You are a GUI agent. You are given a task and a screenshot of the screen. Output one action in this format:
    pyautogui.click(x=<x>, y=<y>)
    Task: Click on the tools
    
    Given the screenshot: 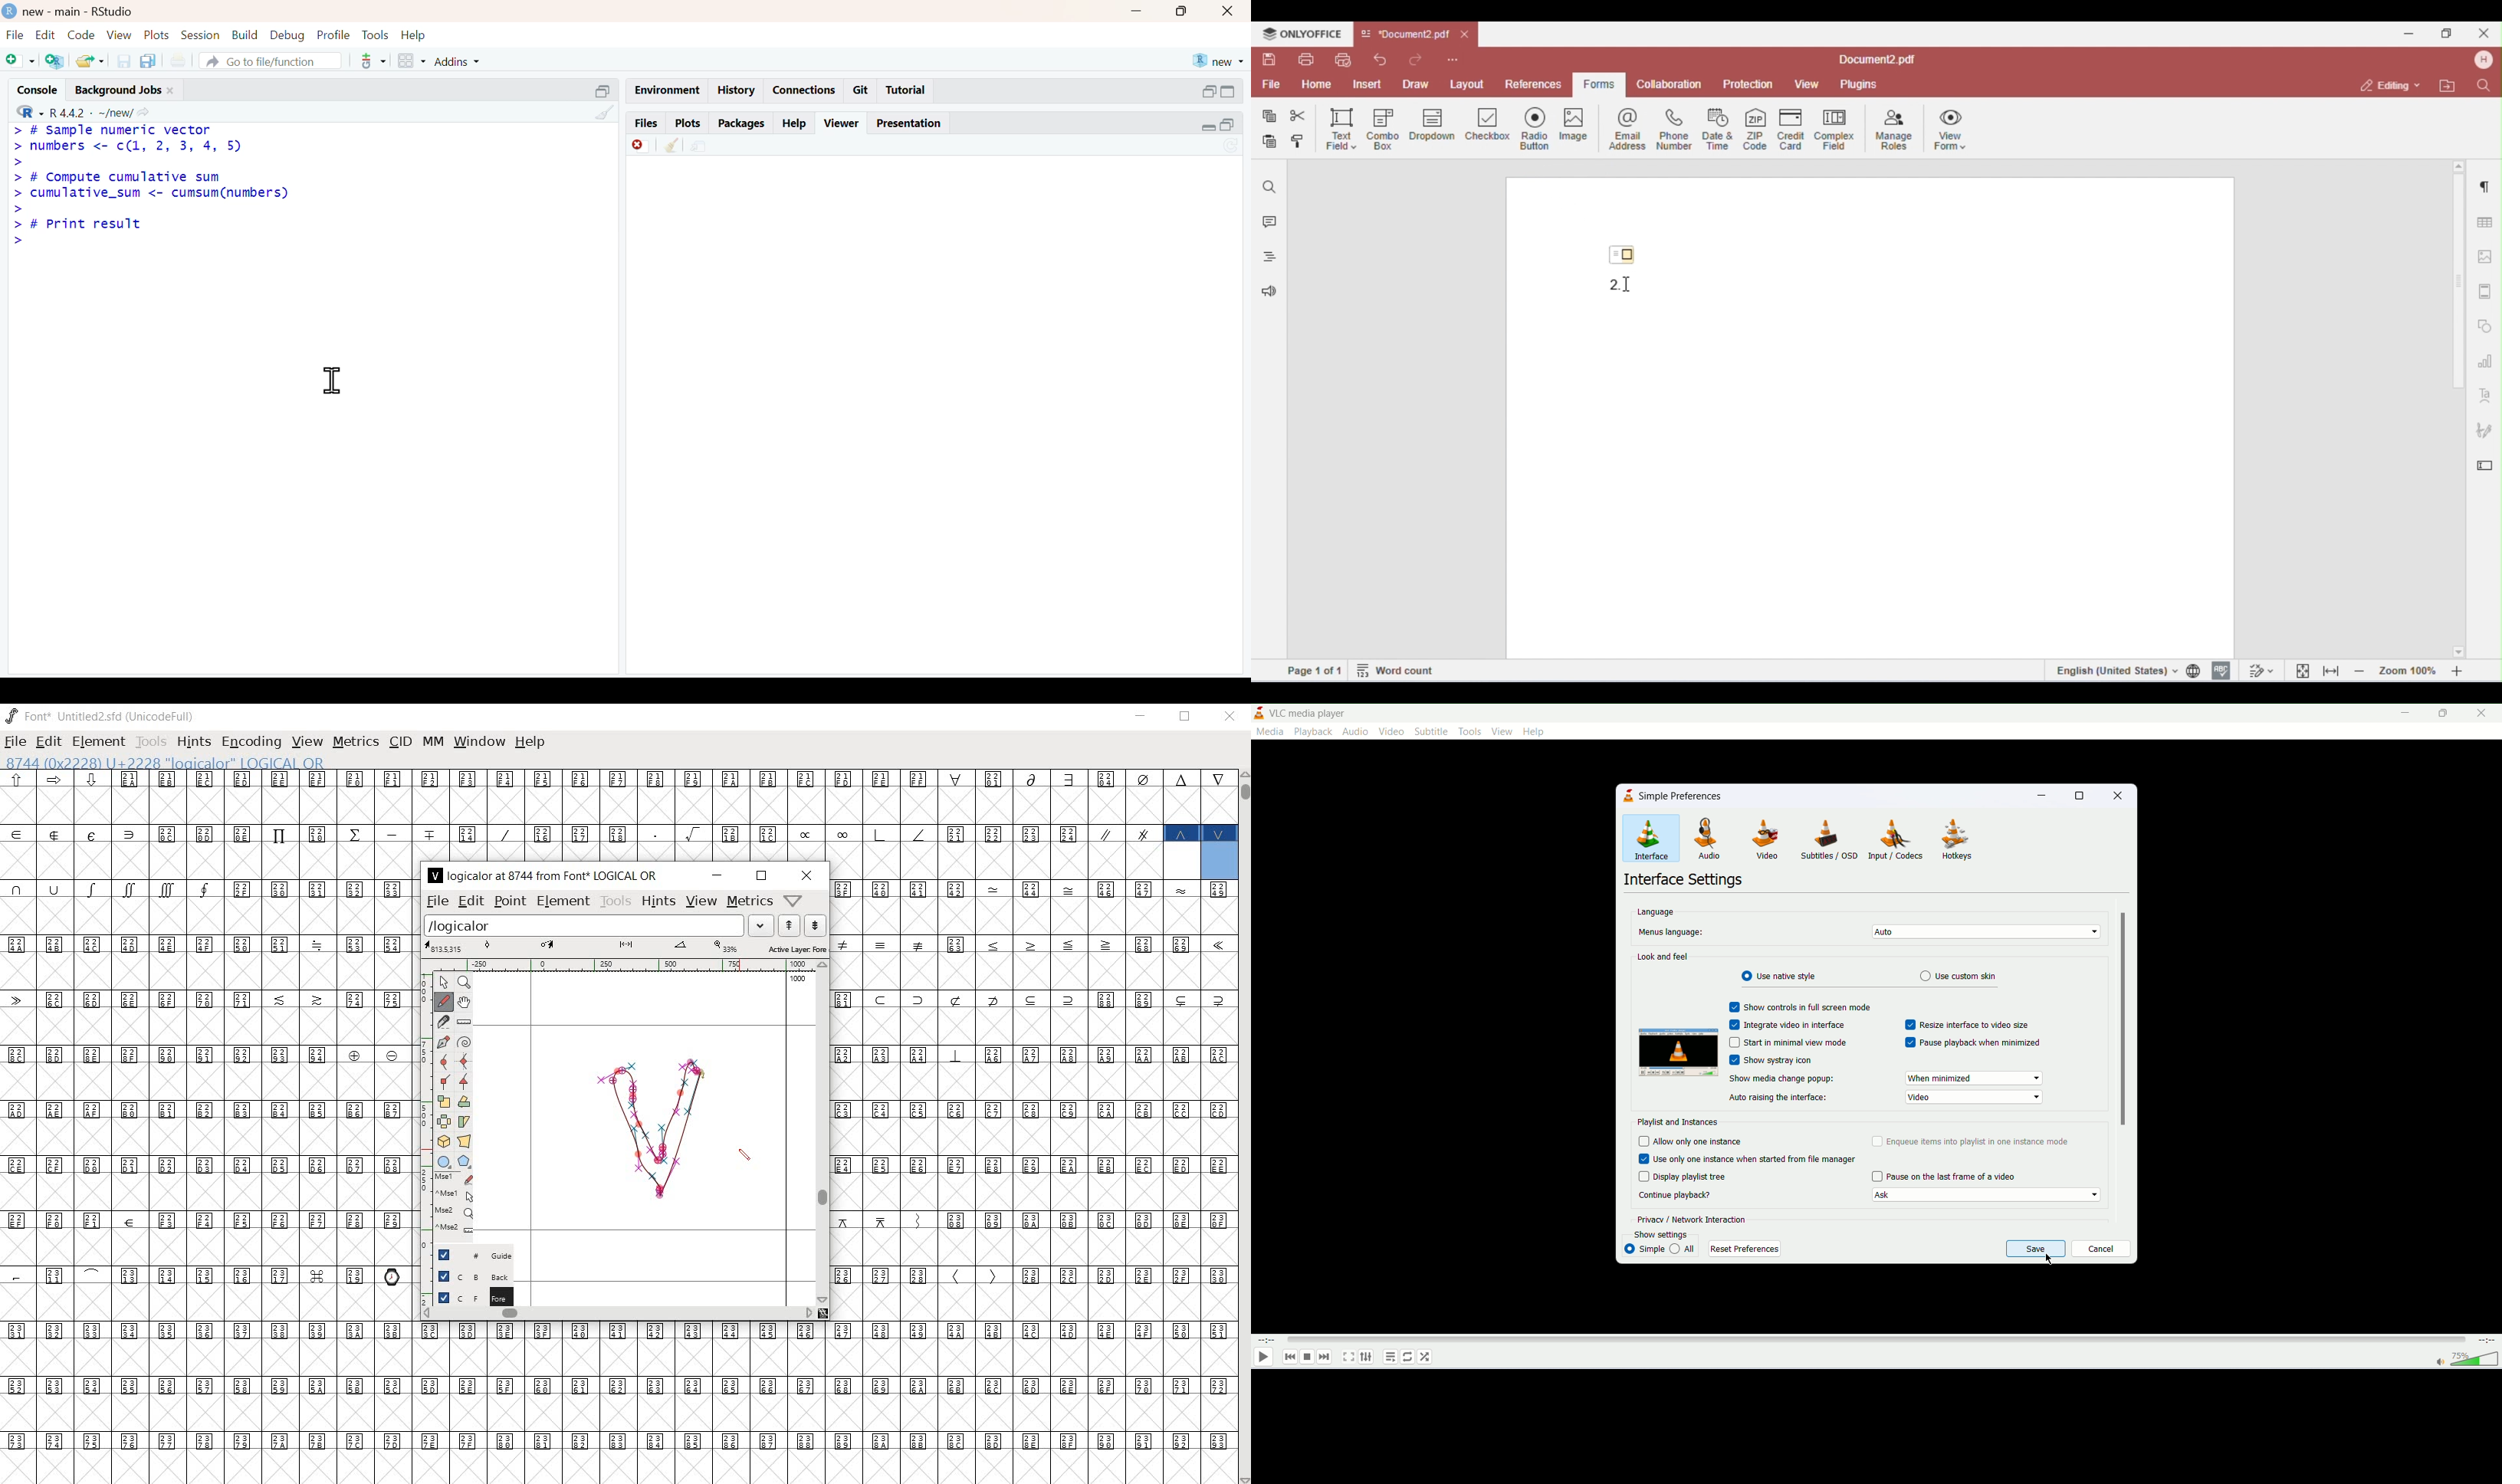 What is the action you would take?
    pyautogui.click(x=375, y=61)
    